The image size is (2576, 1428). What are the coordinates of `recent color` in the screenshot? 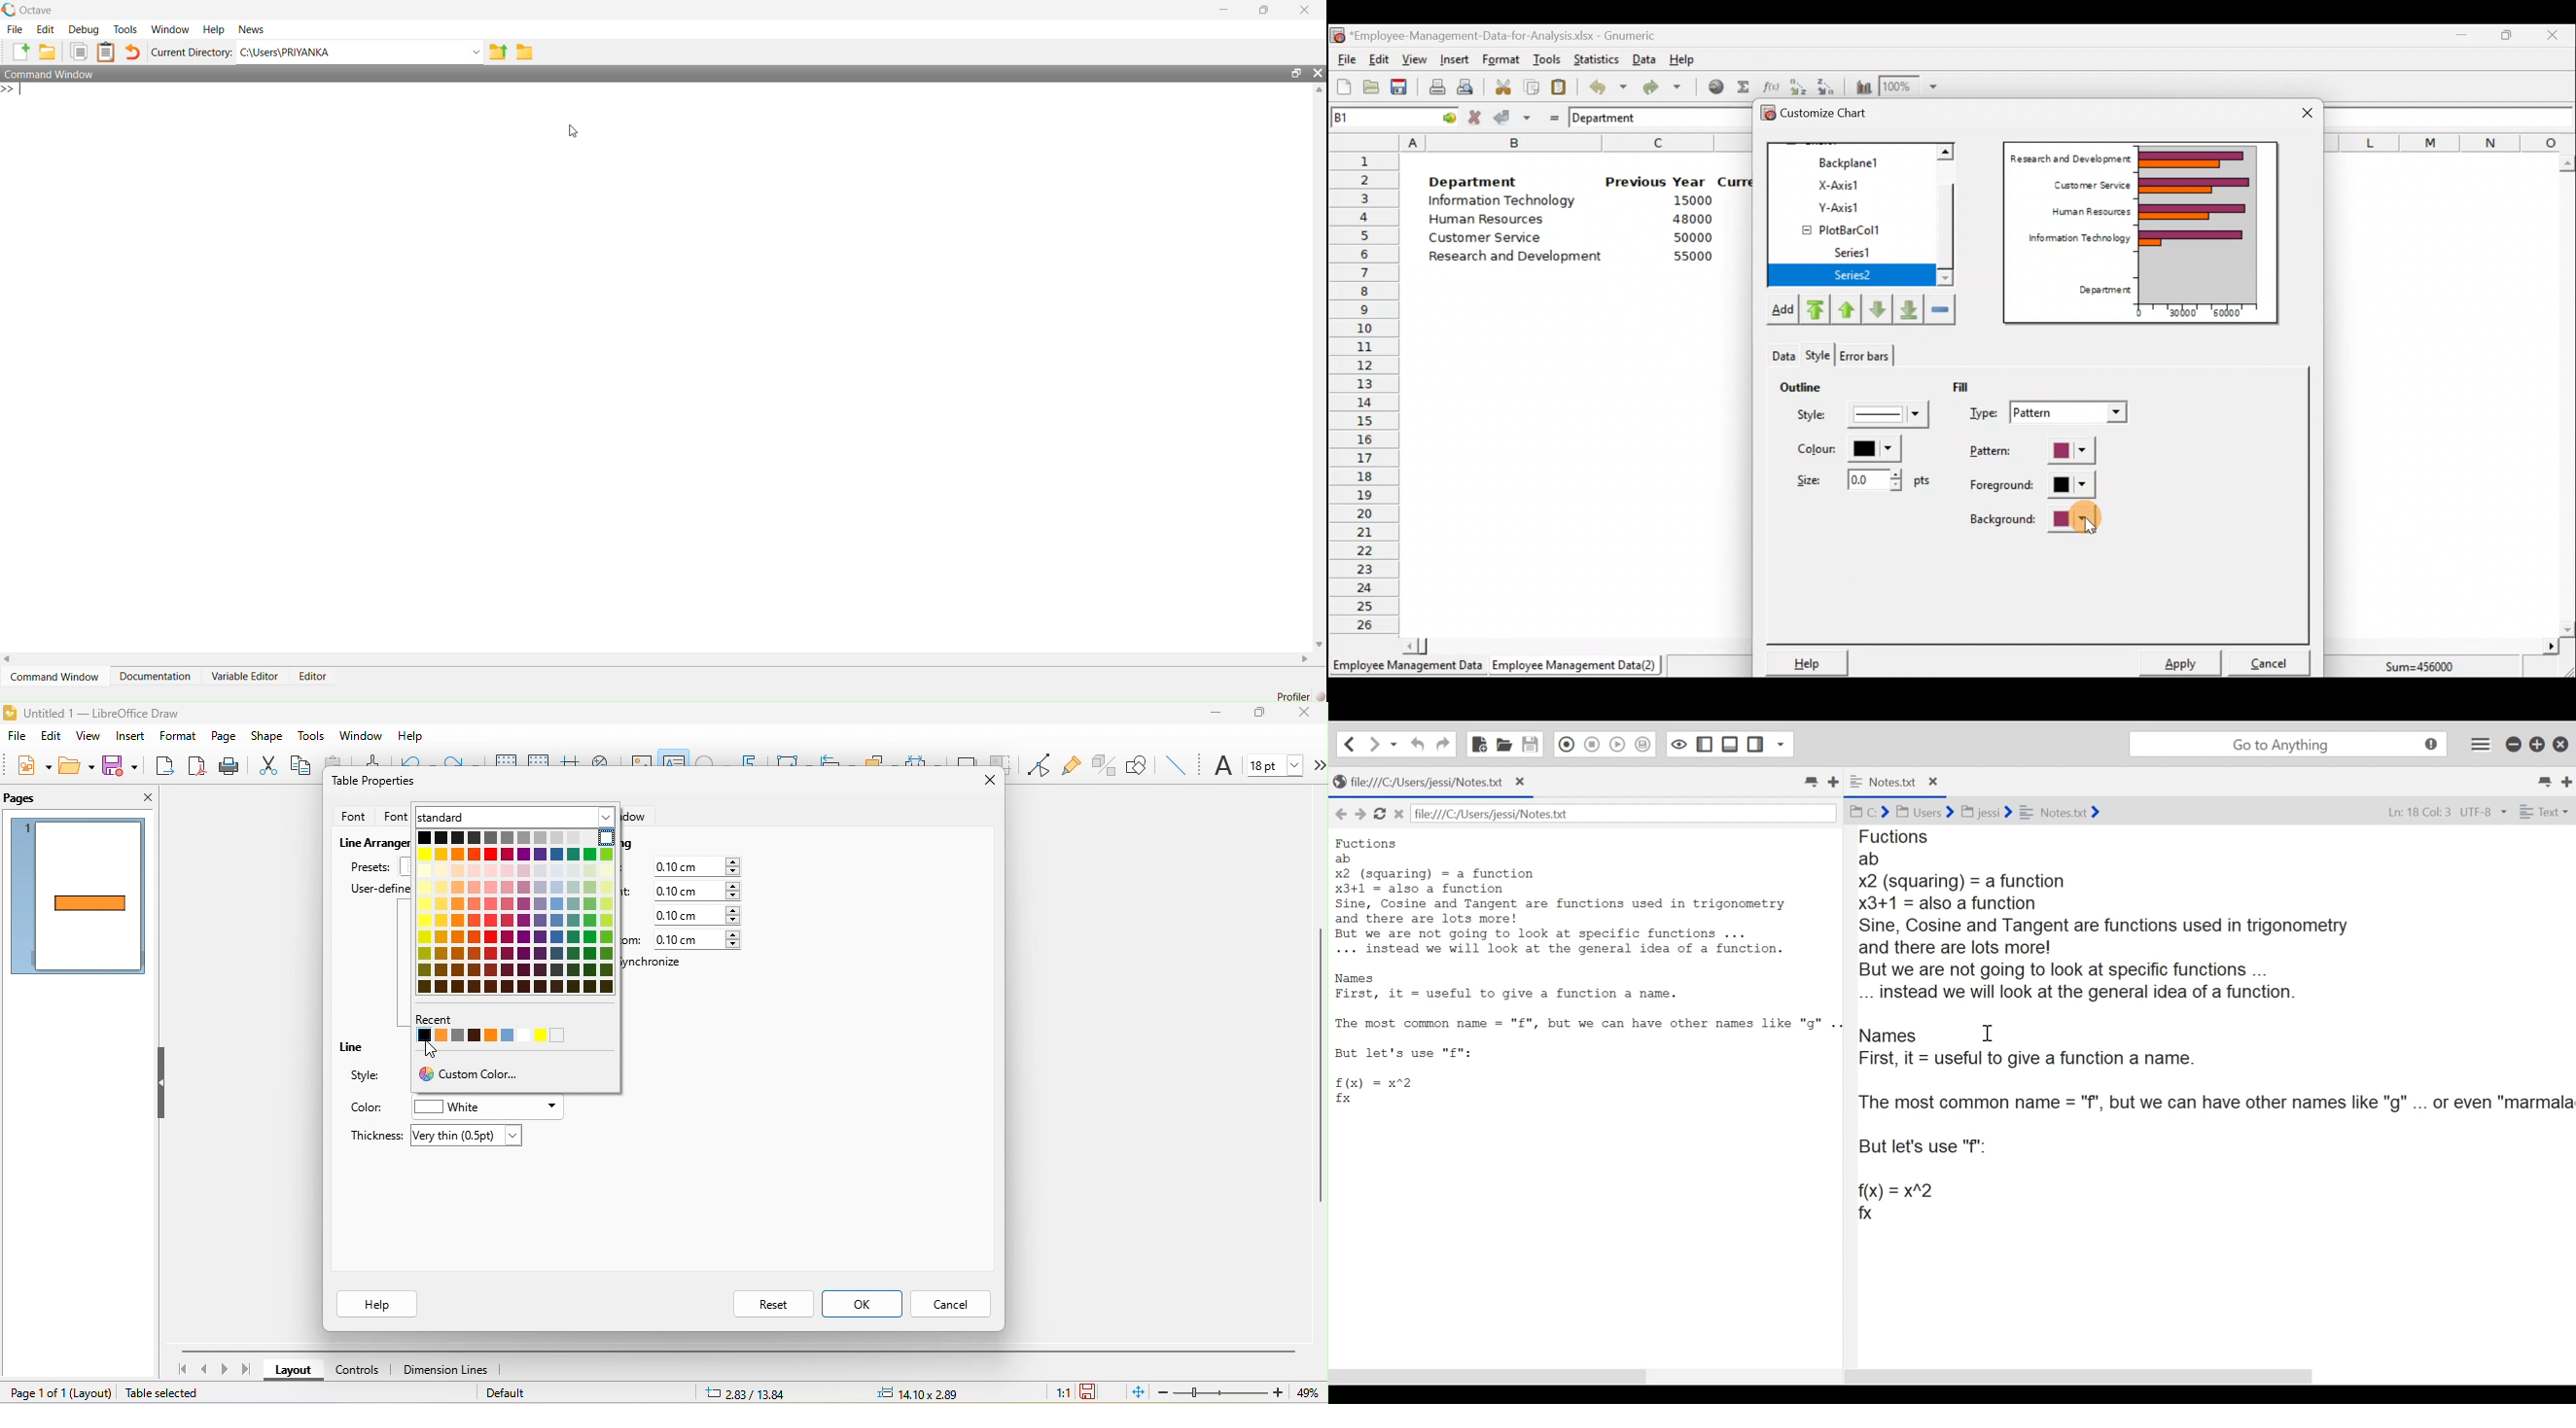 It's located at (505, 1037).